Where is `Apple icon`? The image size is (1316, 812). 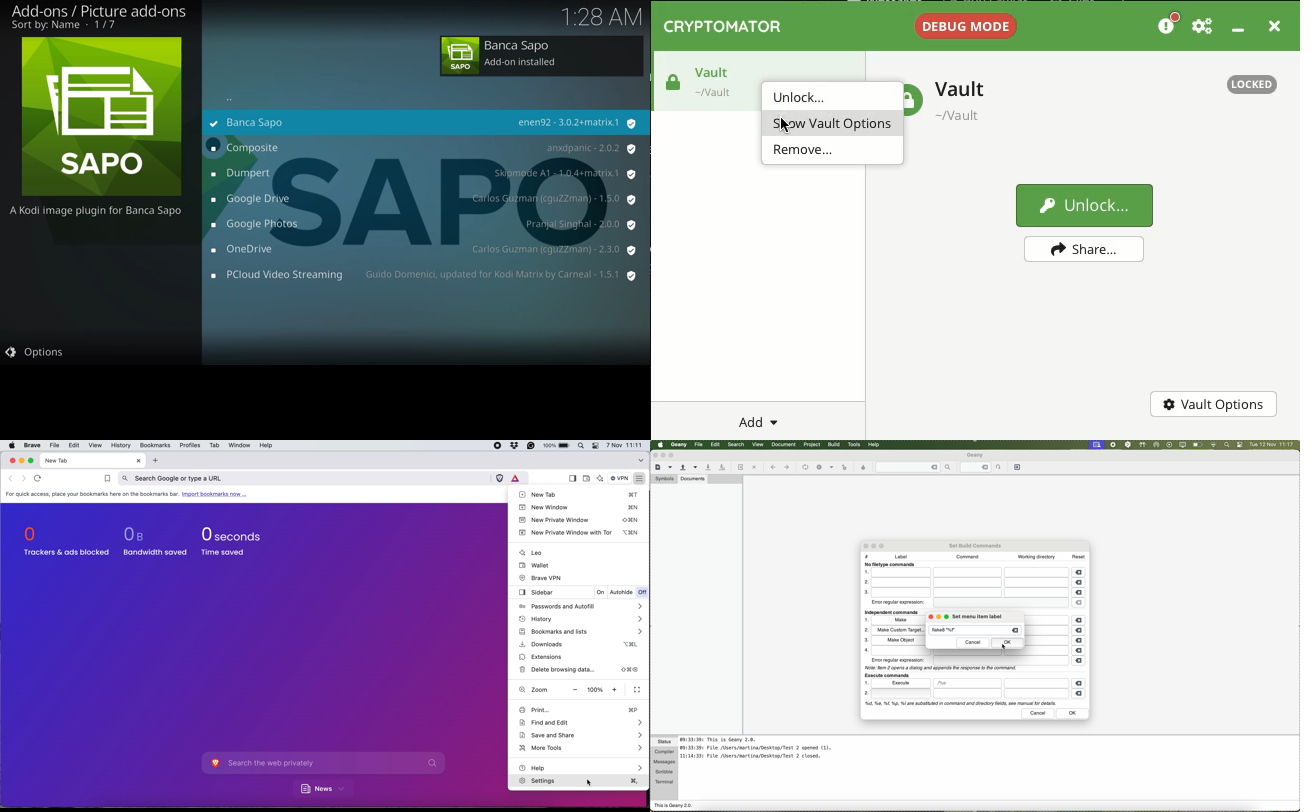 Apple icon is located at coordinates (660, 444).